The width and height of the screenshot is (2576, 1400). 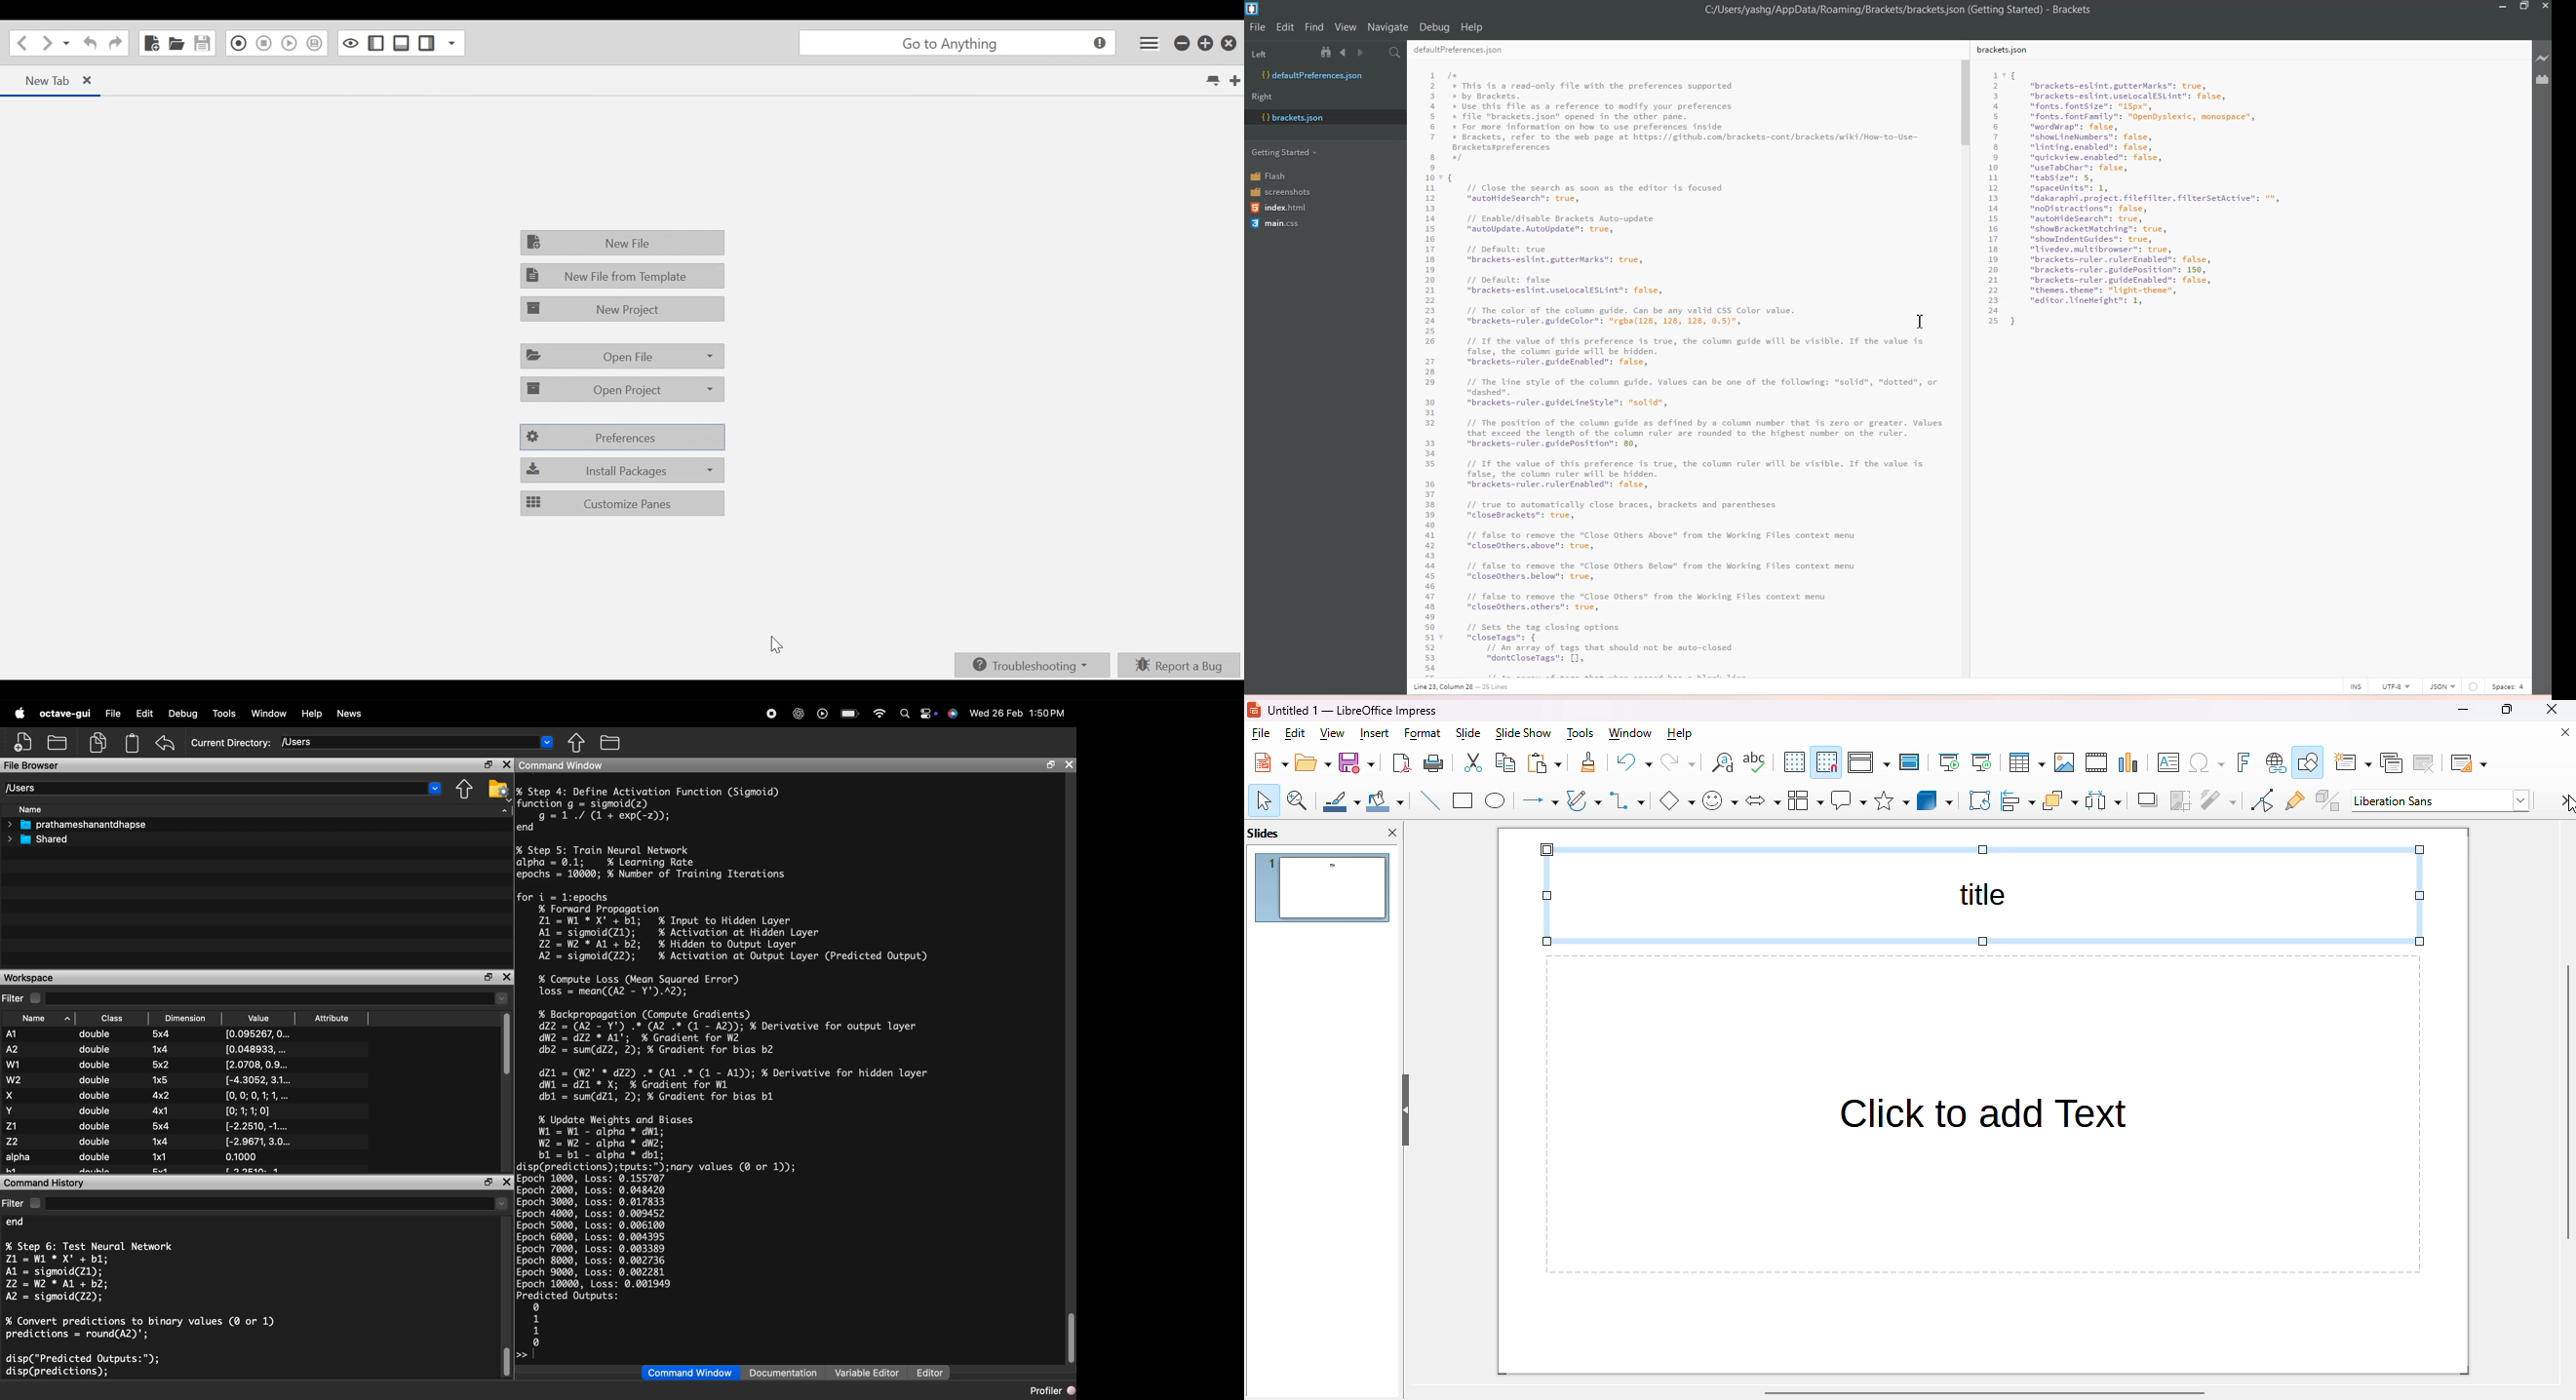 I want to click on close pane, so click(x=1393, y=832).